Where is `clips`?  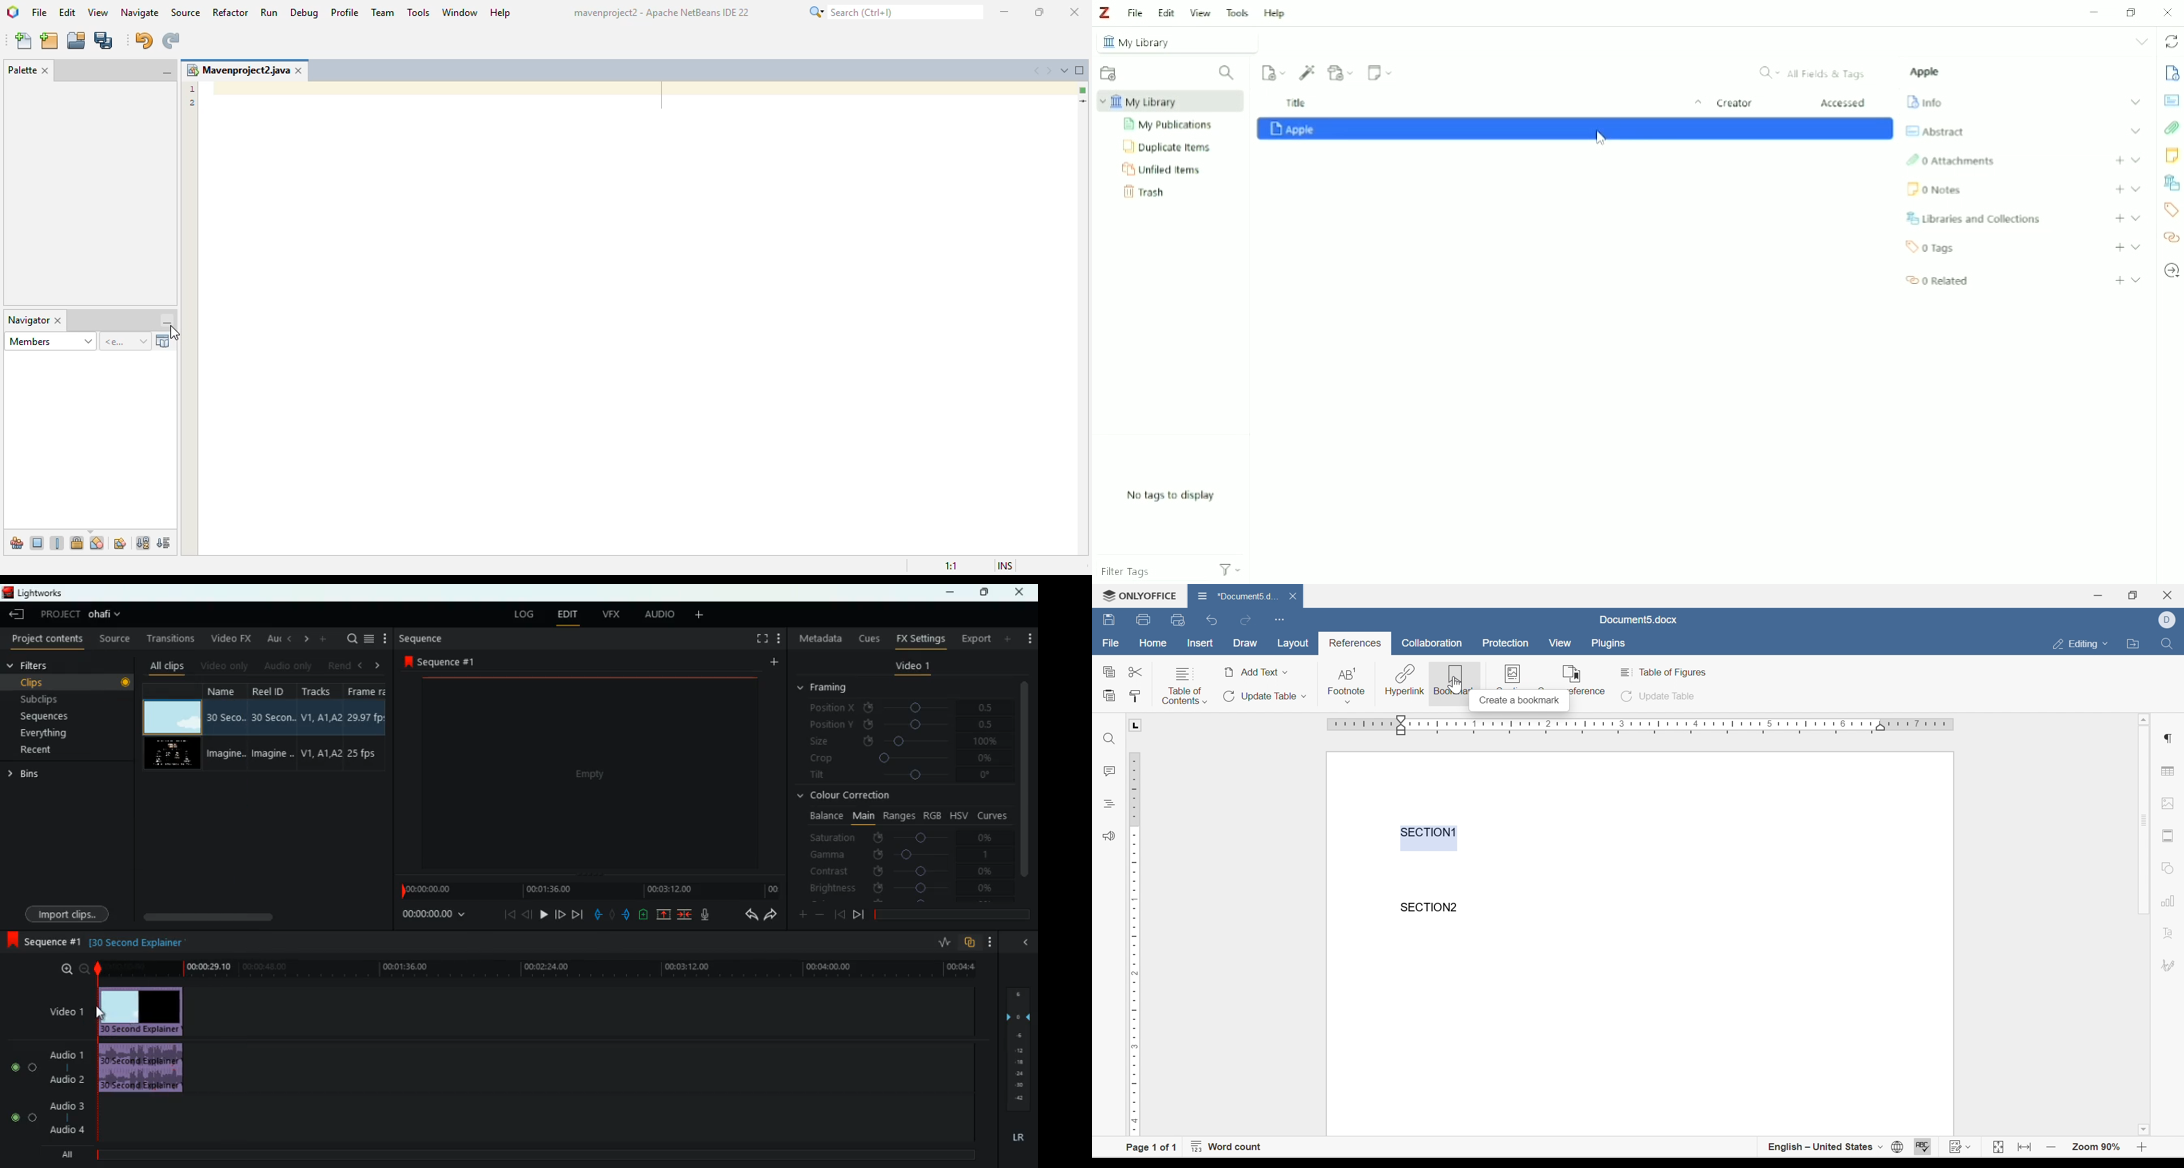 clips is located at coordinates (69, 682).